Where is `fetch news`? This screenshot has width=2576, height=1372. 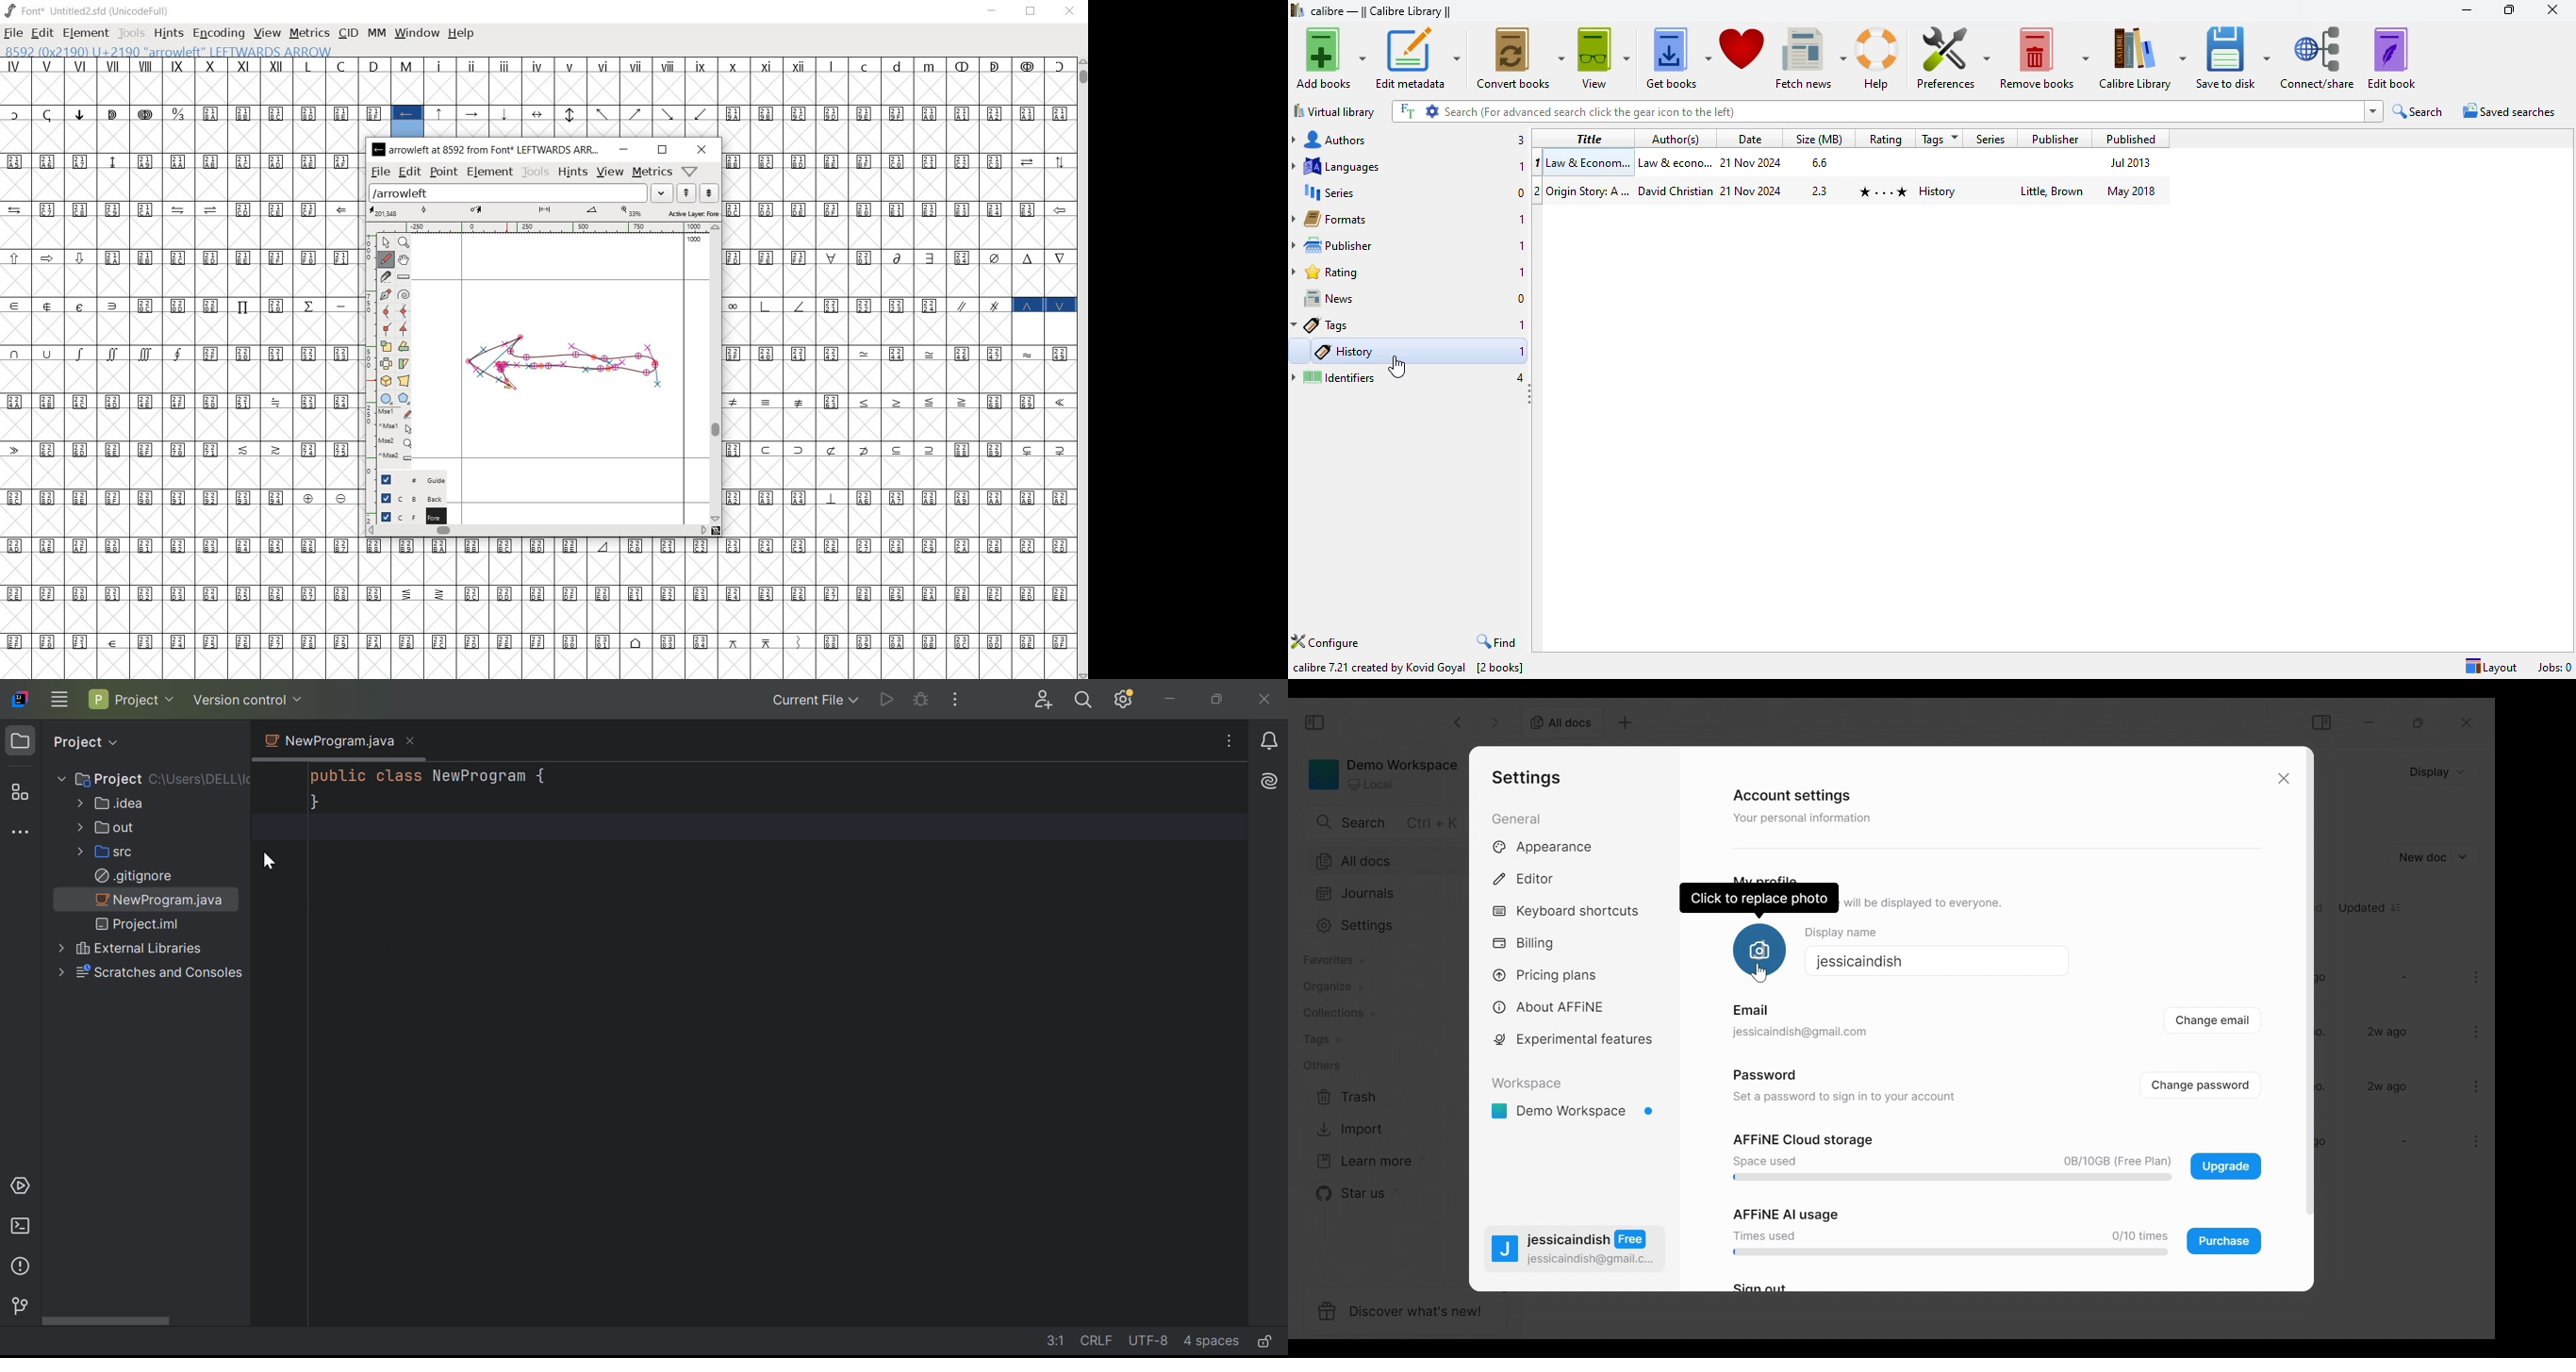 fetch news is located at coordinates (1810, 57).